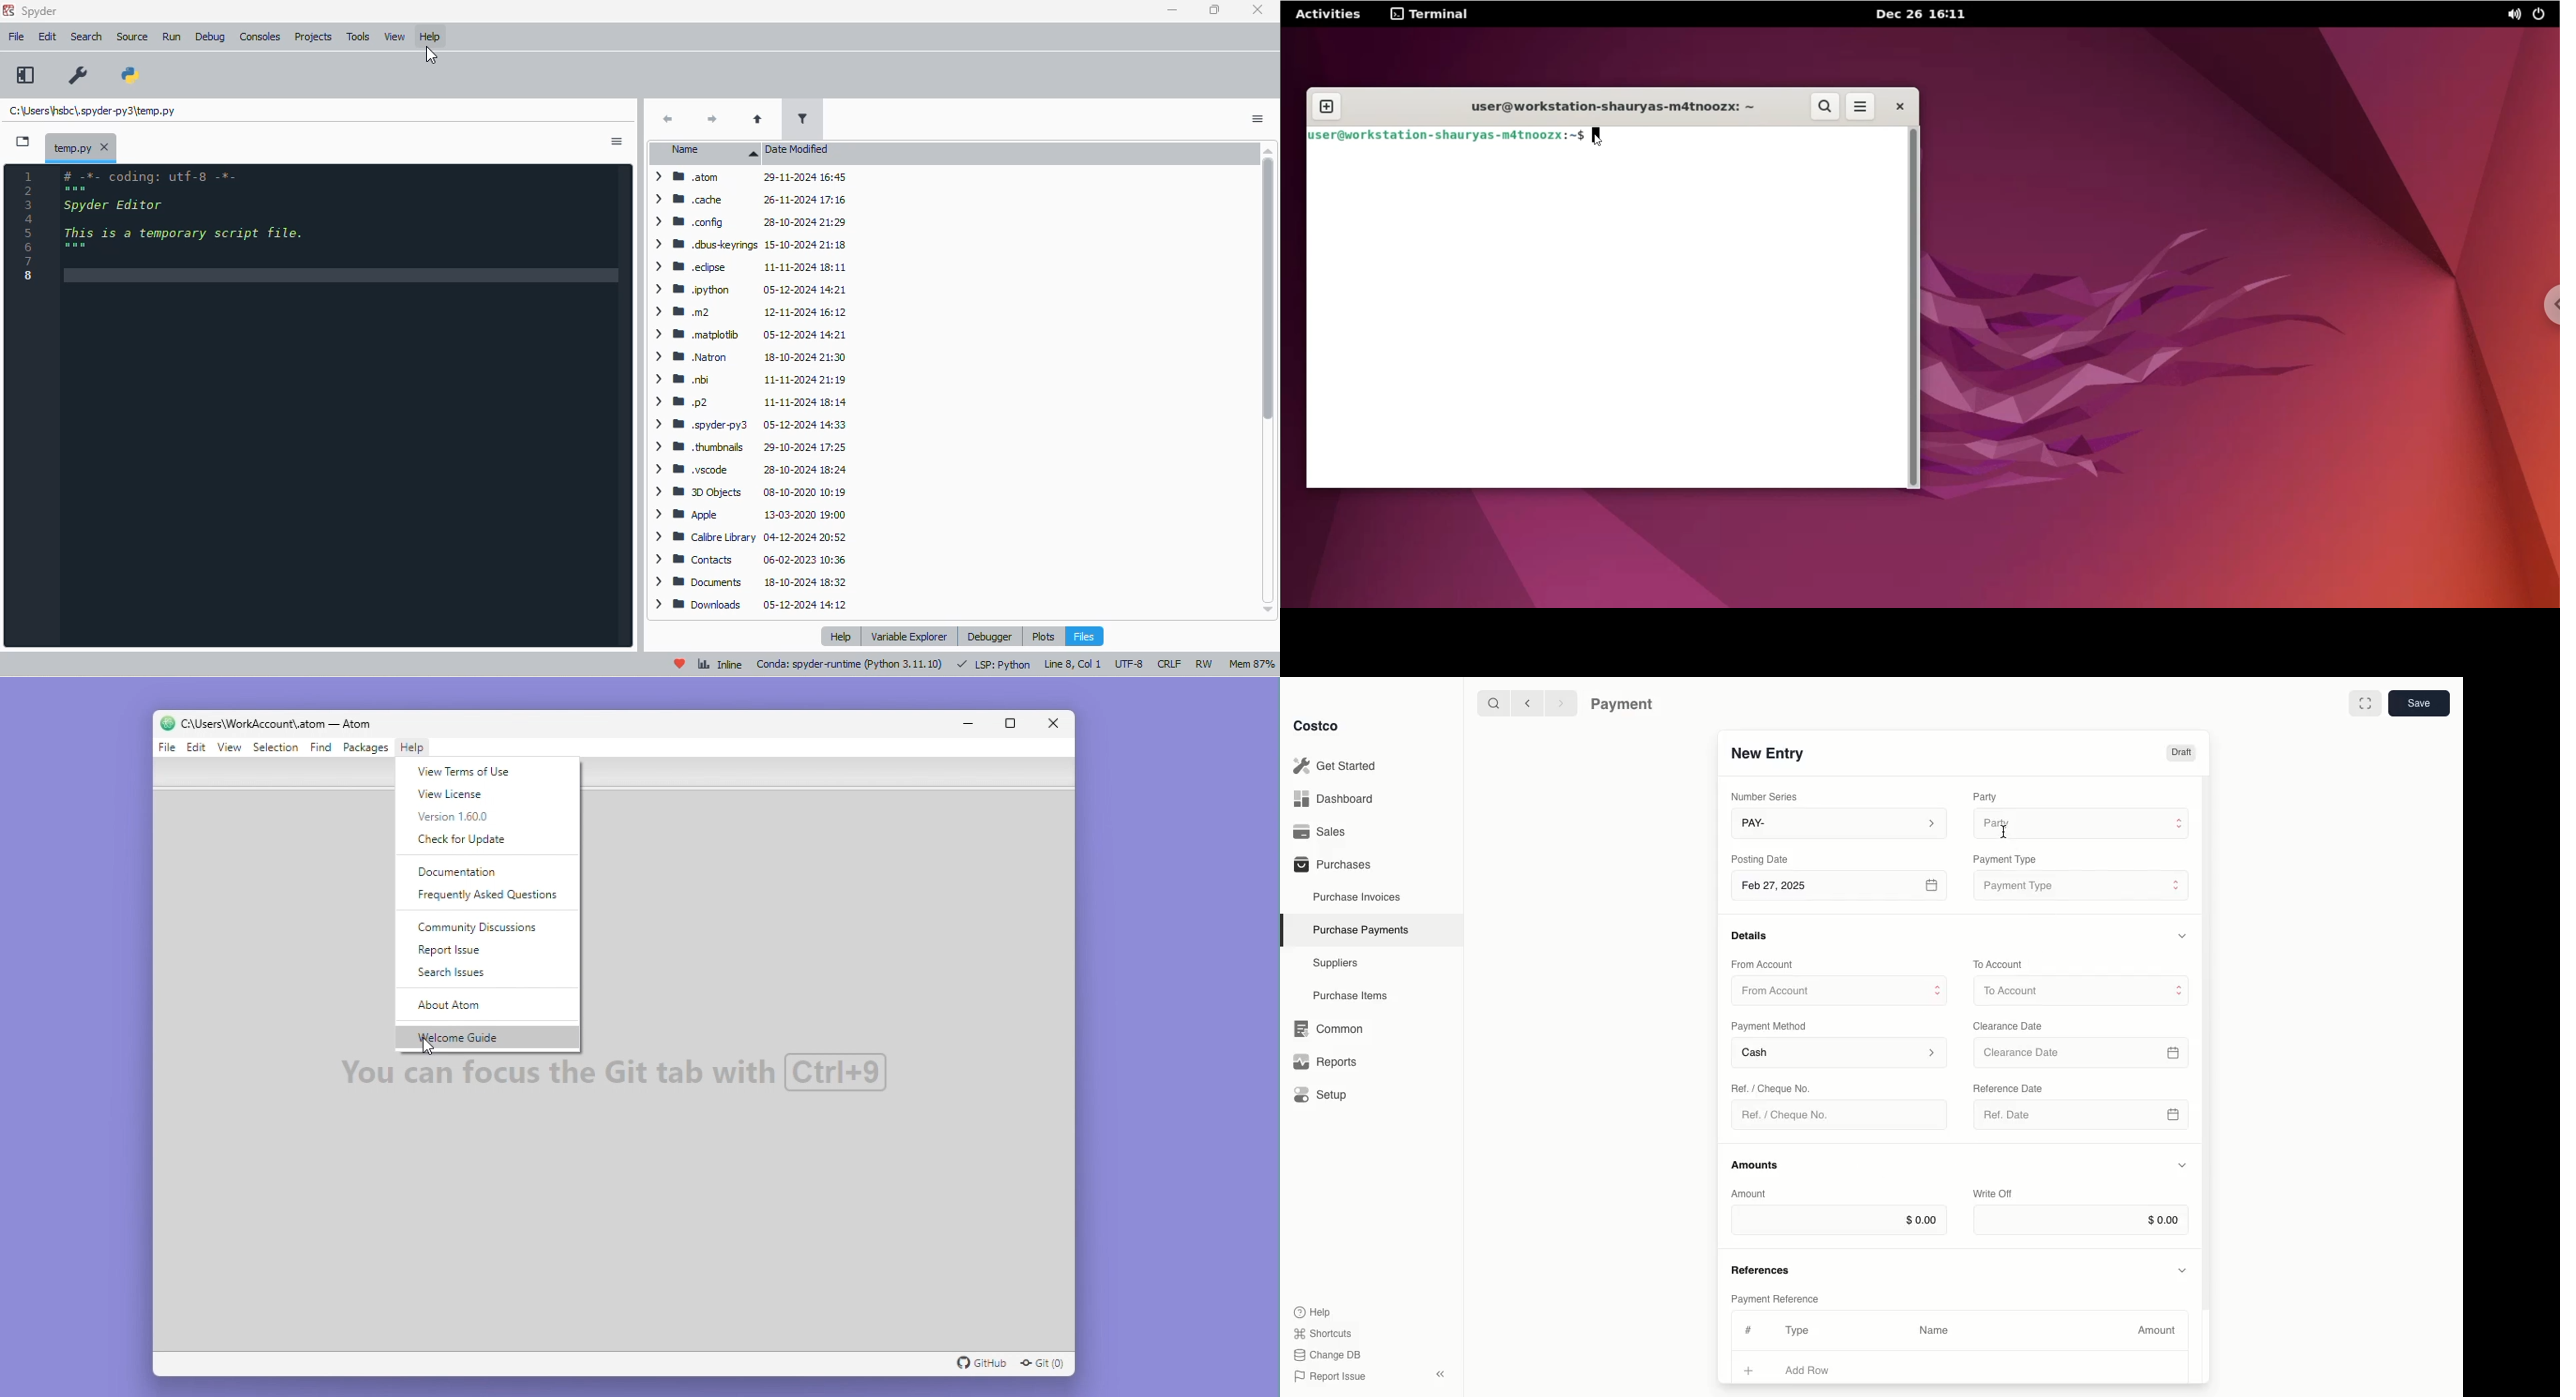  What do you see at coordinates (2010, 1088) in the screenshot?
I see `‘Reference Date` at bounding box center [2010, 1088].